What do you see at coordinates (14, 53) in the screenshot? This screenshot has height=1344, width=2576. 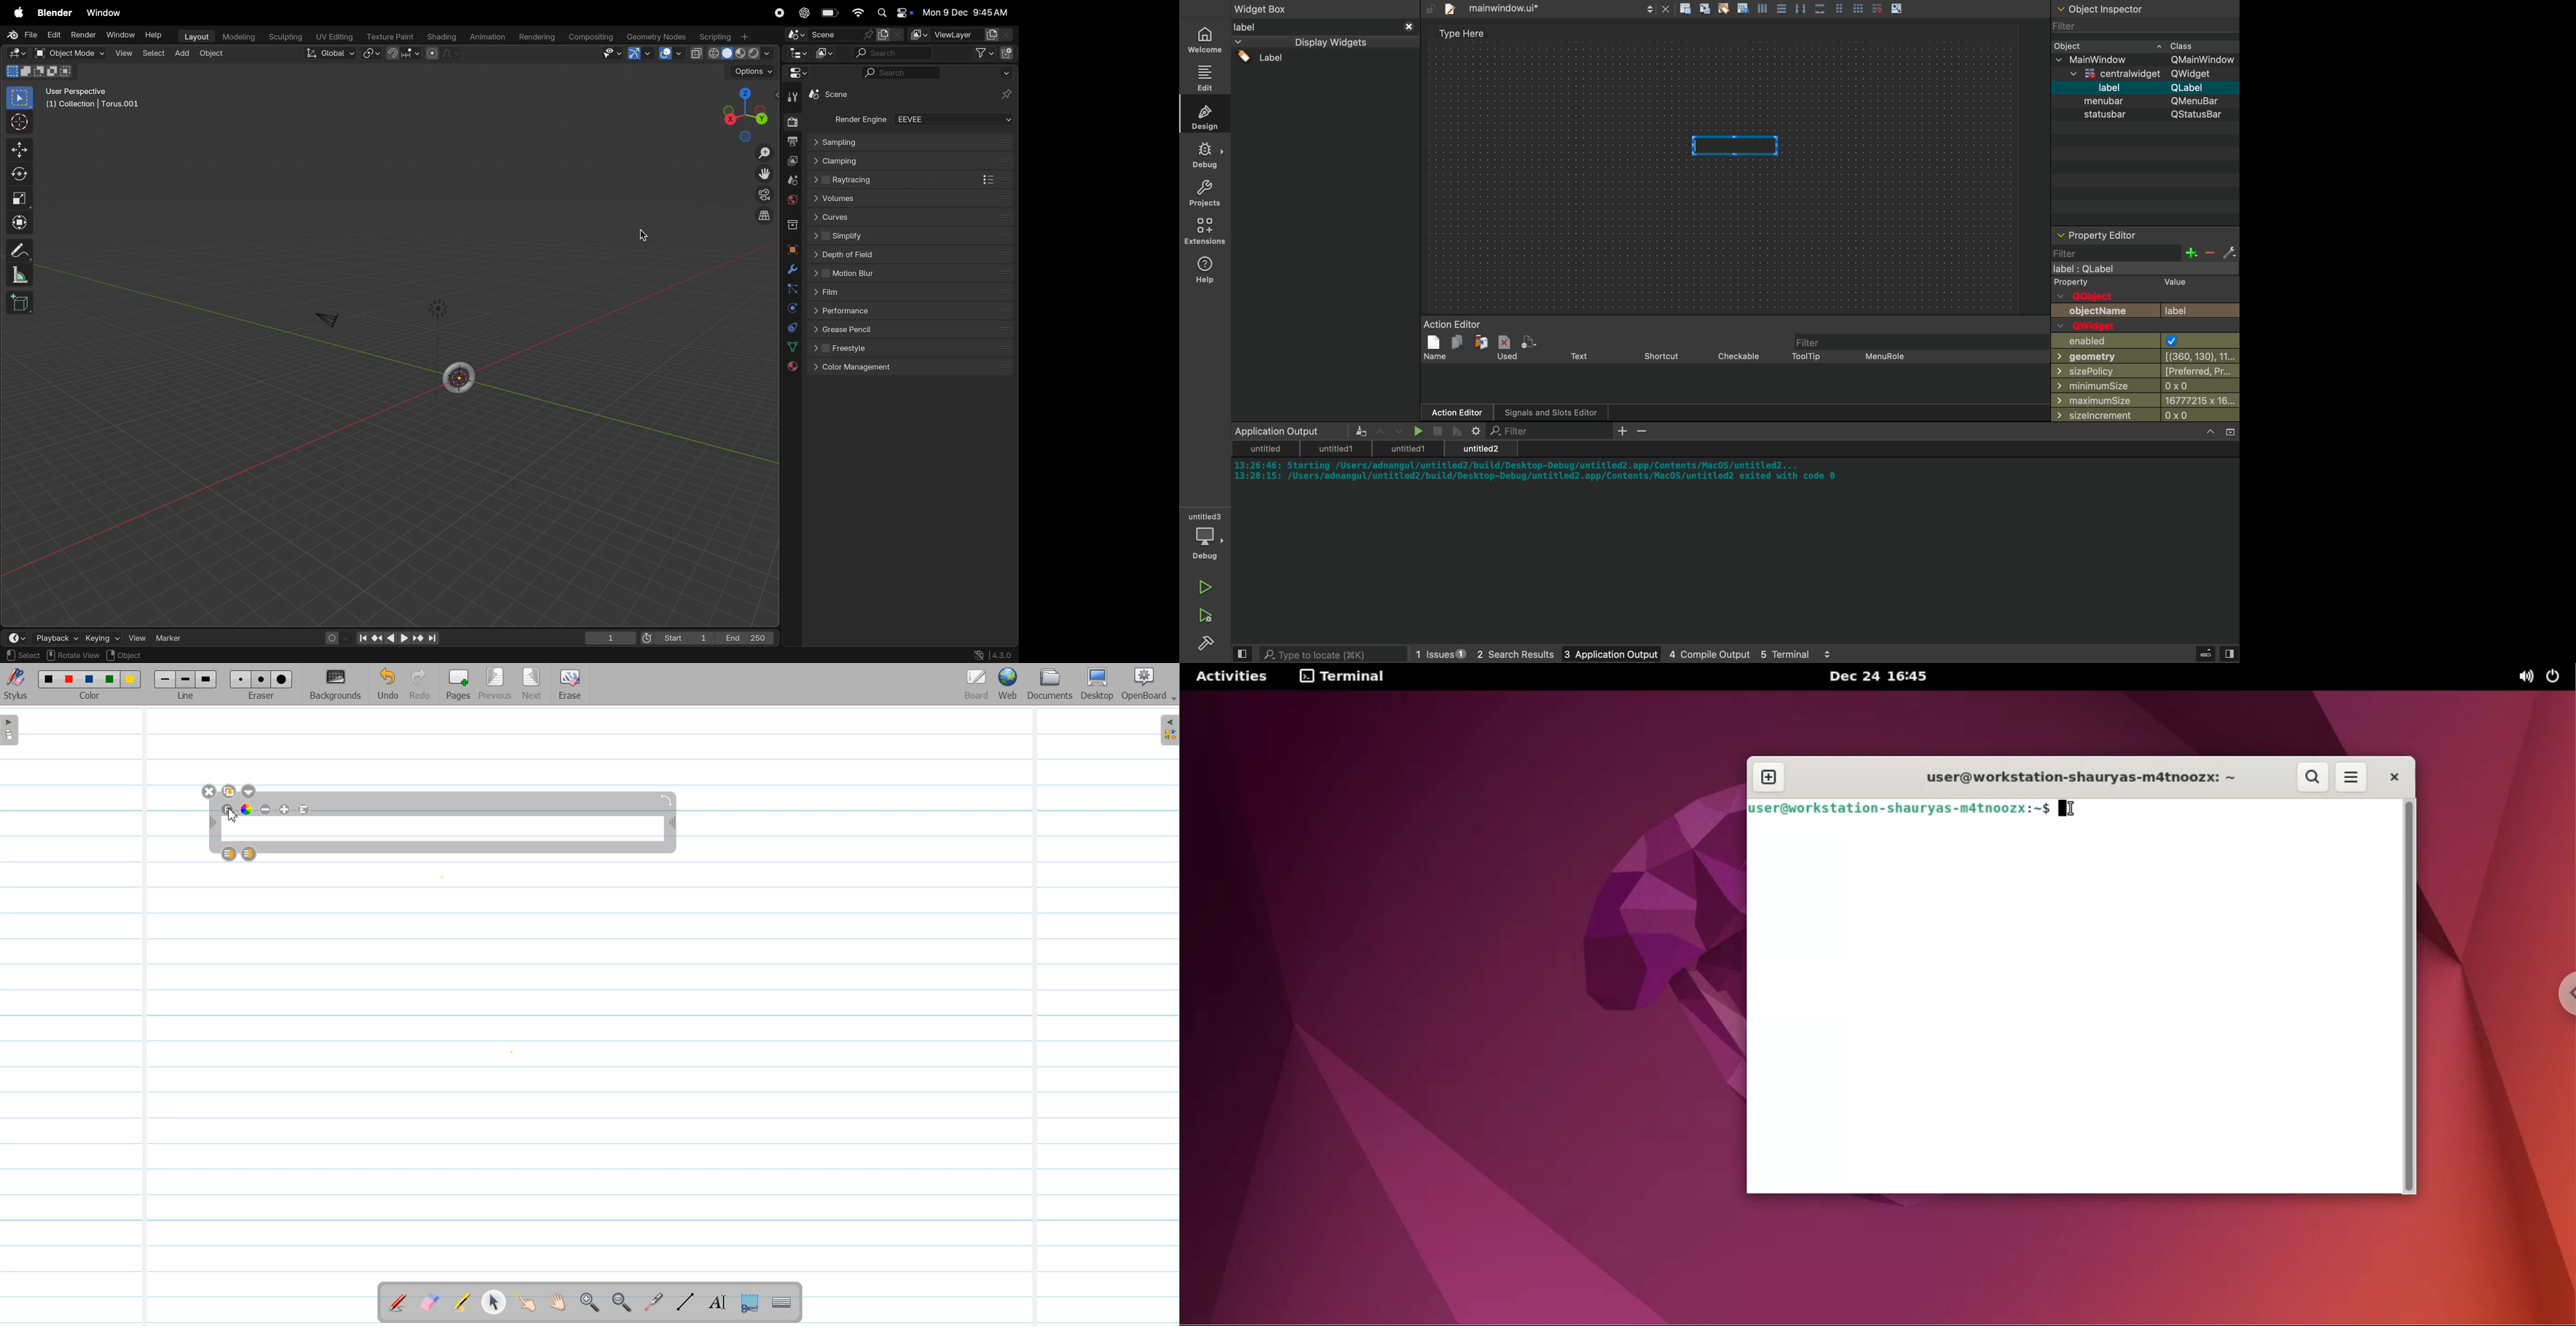 I see `editor type` at bounding box center [14, 53].